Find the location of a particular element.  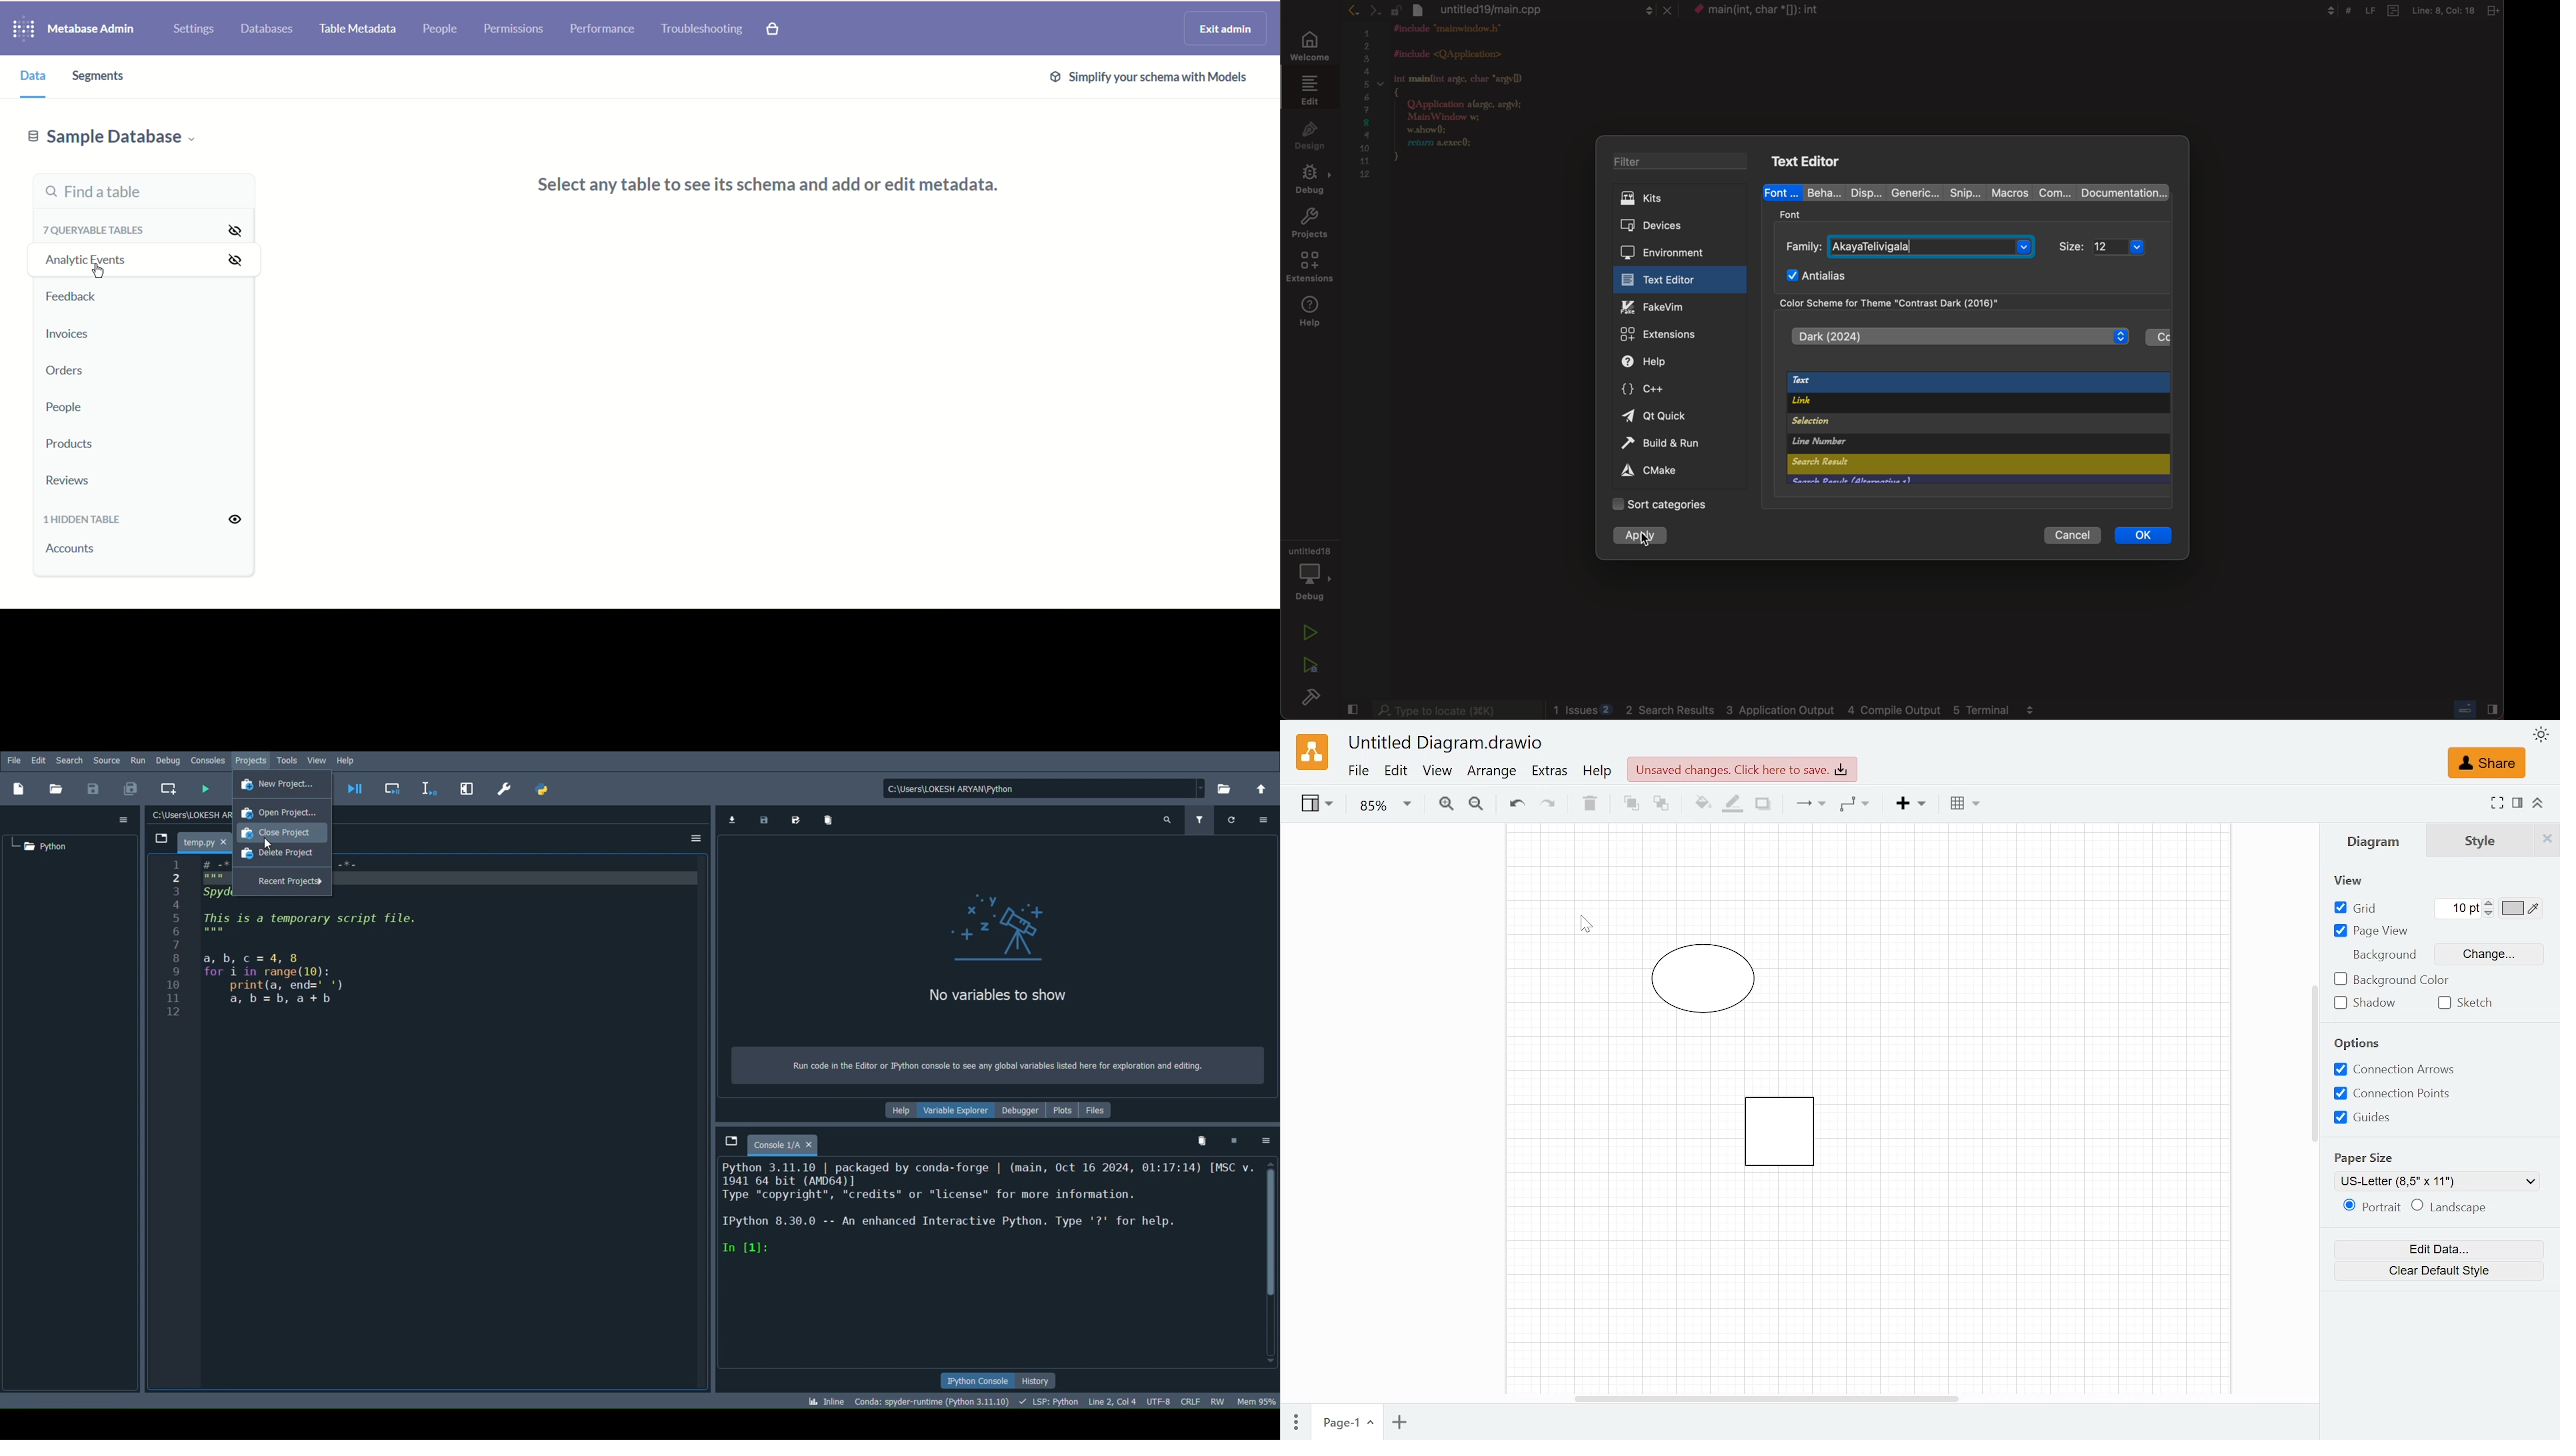

Options is located at coordinates (696, 838).